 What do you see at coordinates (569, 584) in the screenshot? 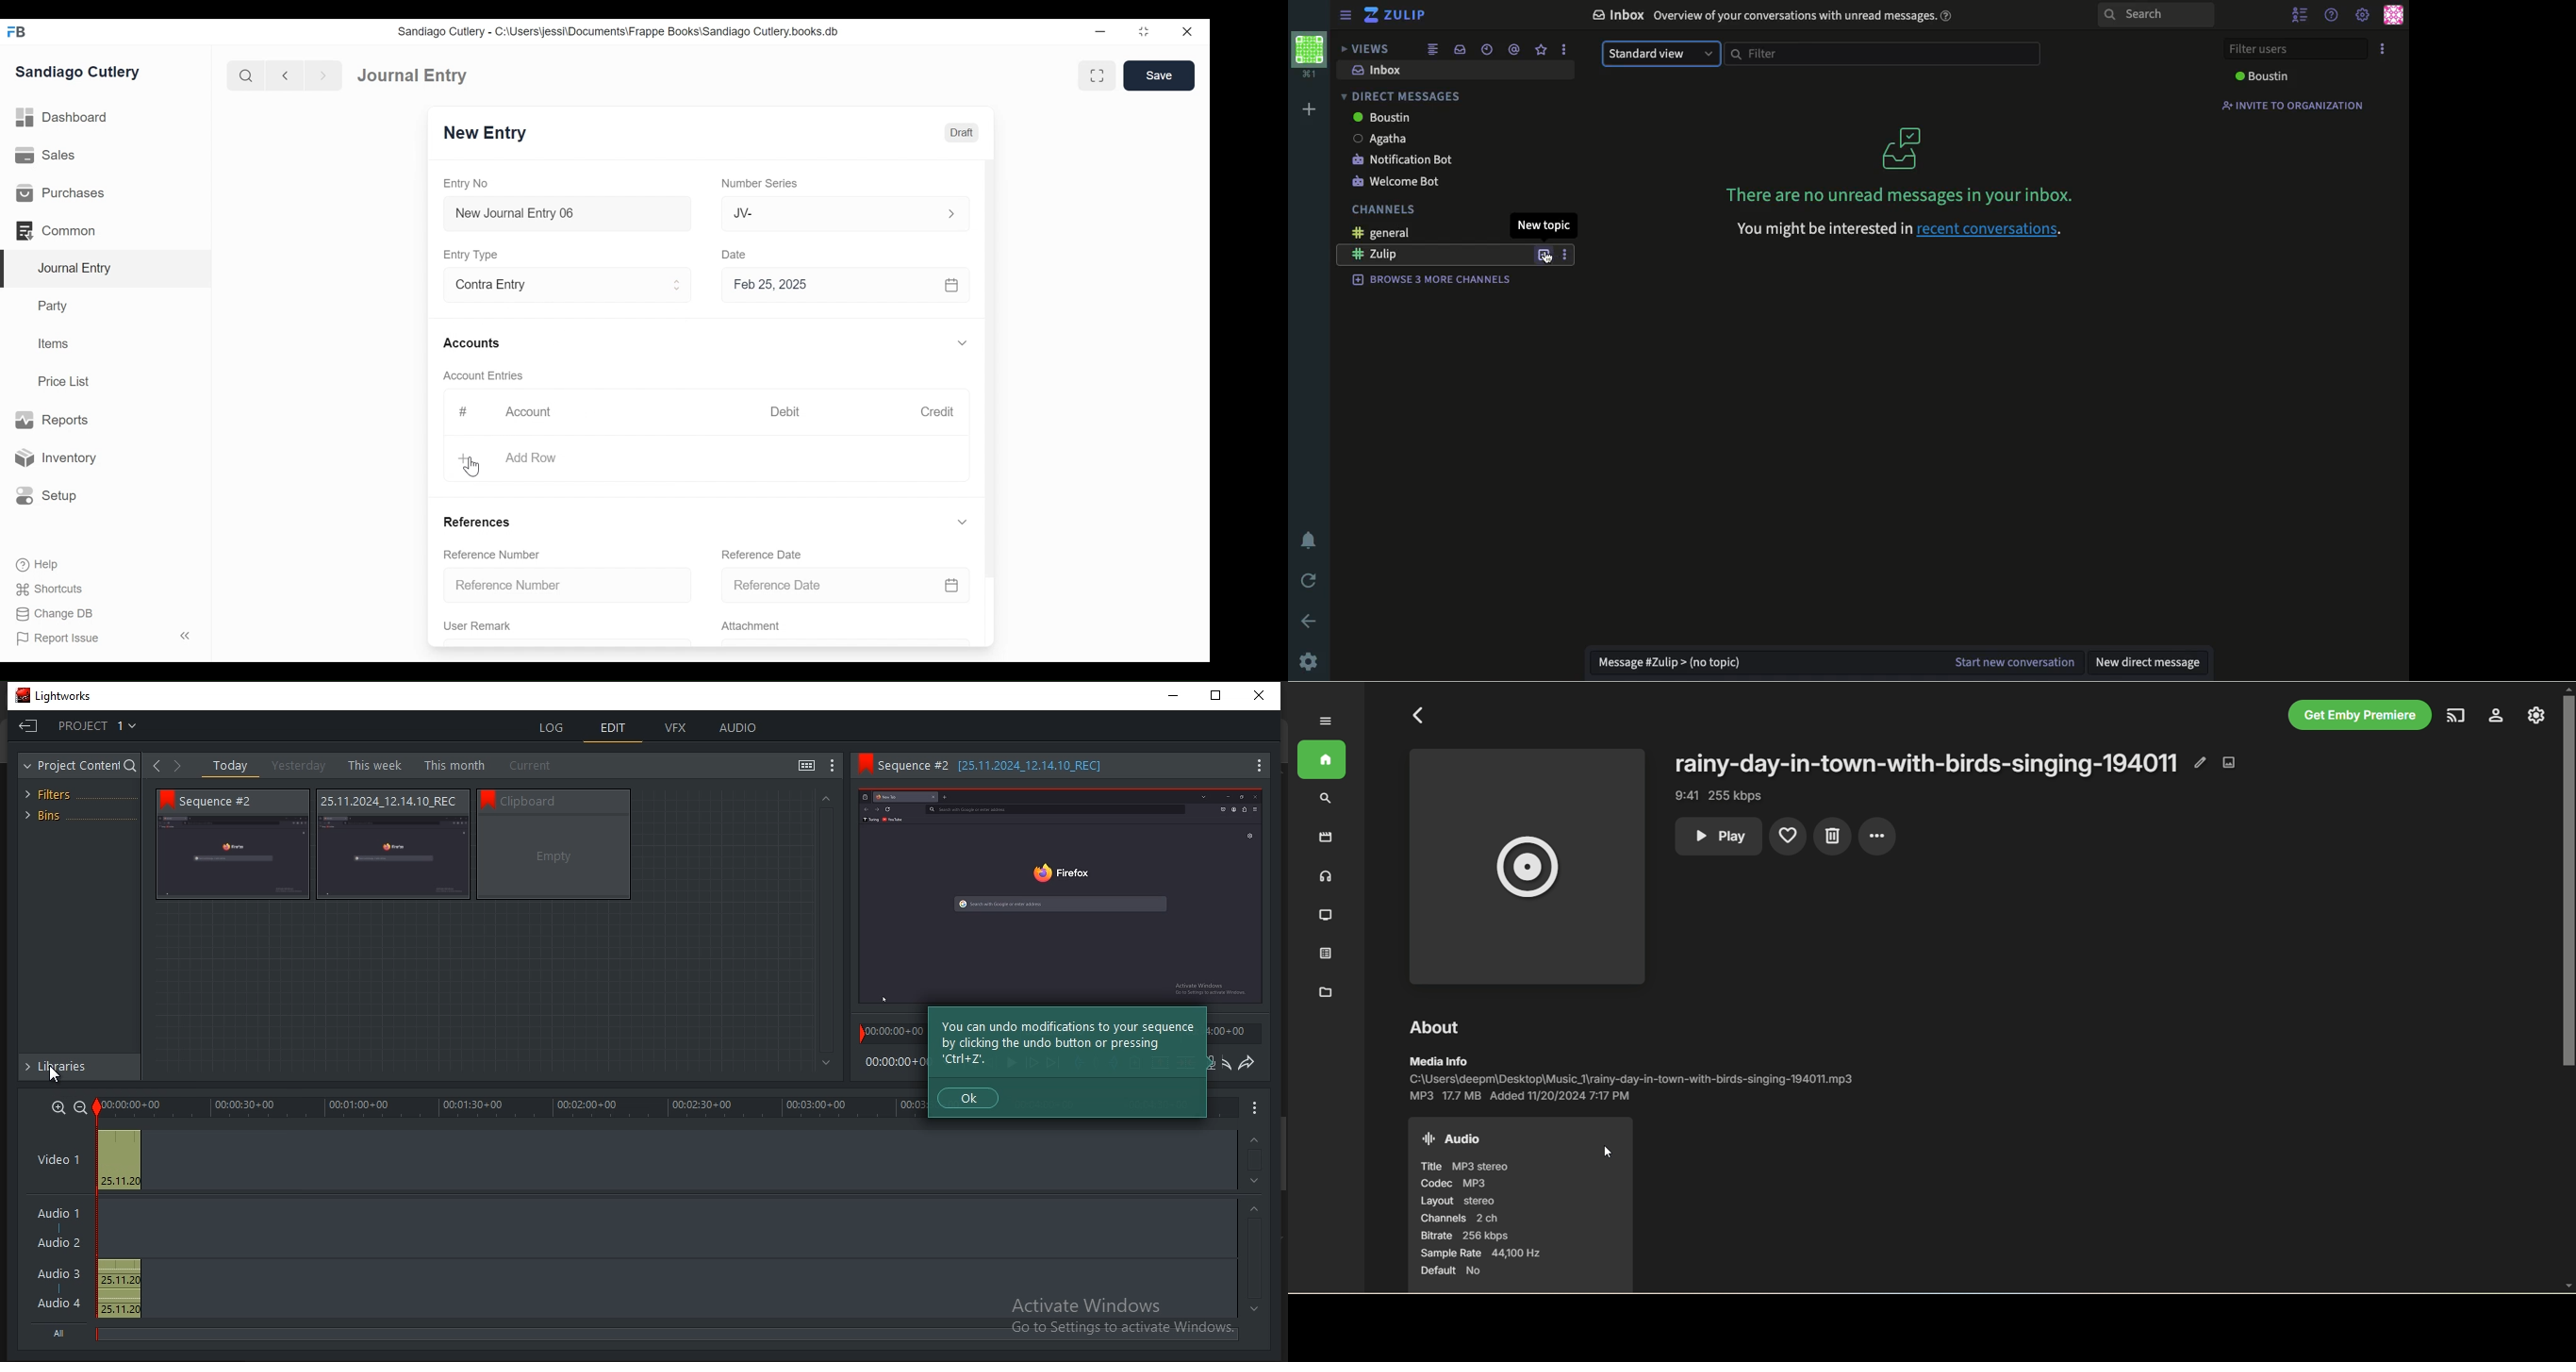
I see `Reference Number` at bounding box center [569, 584].